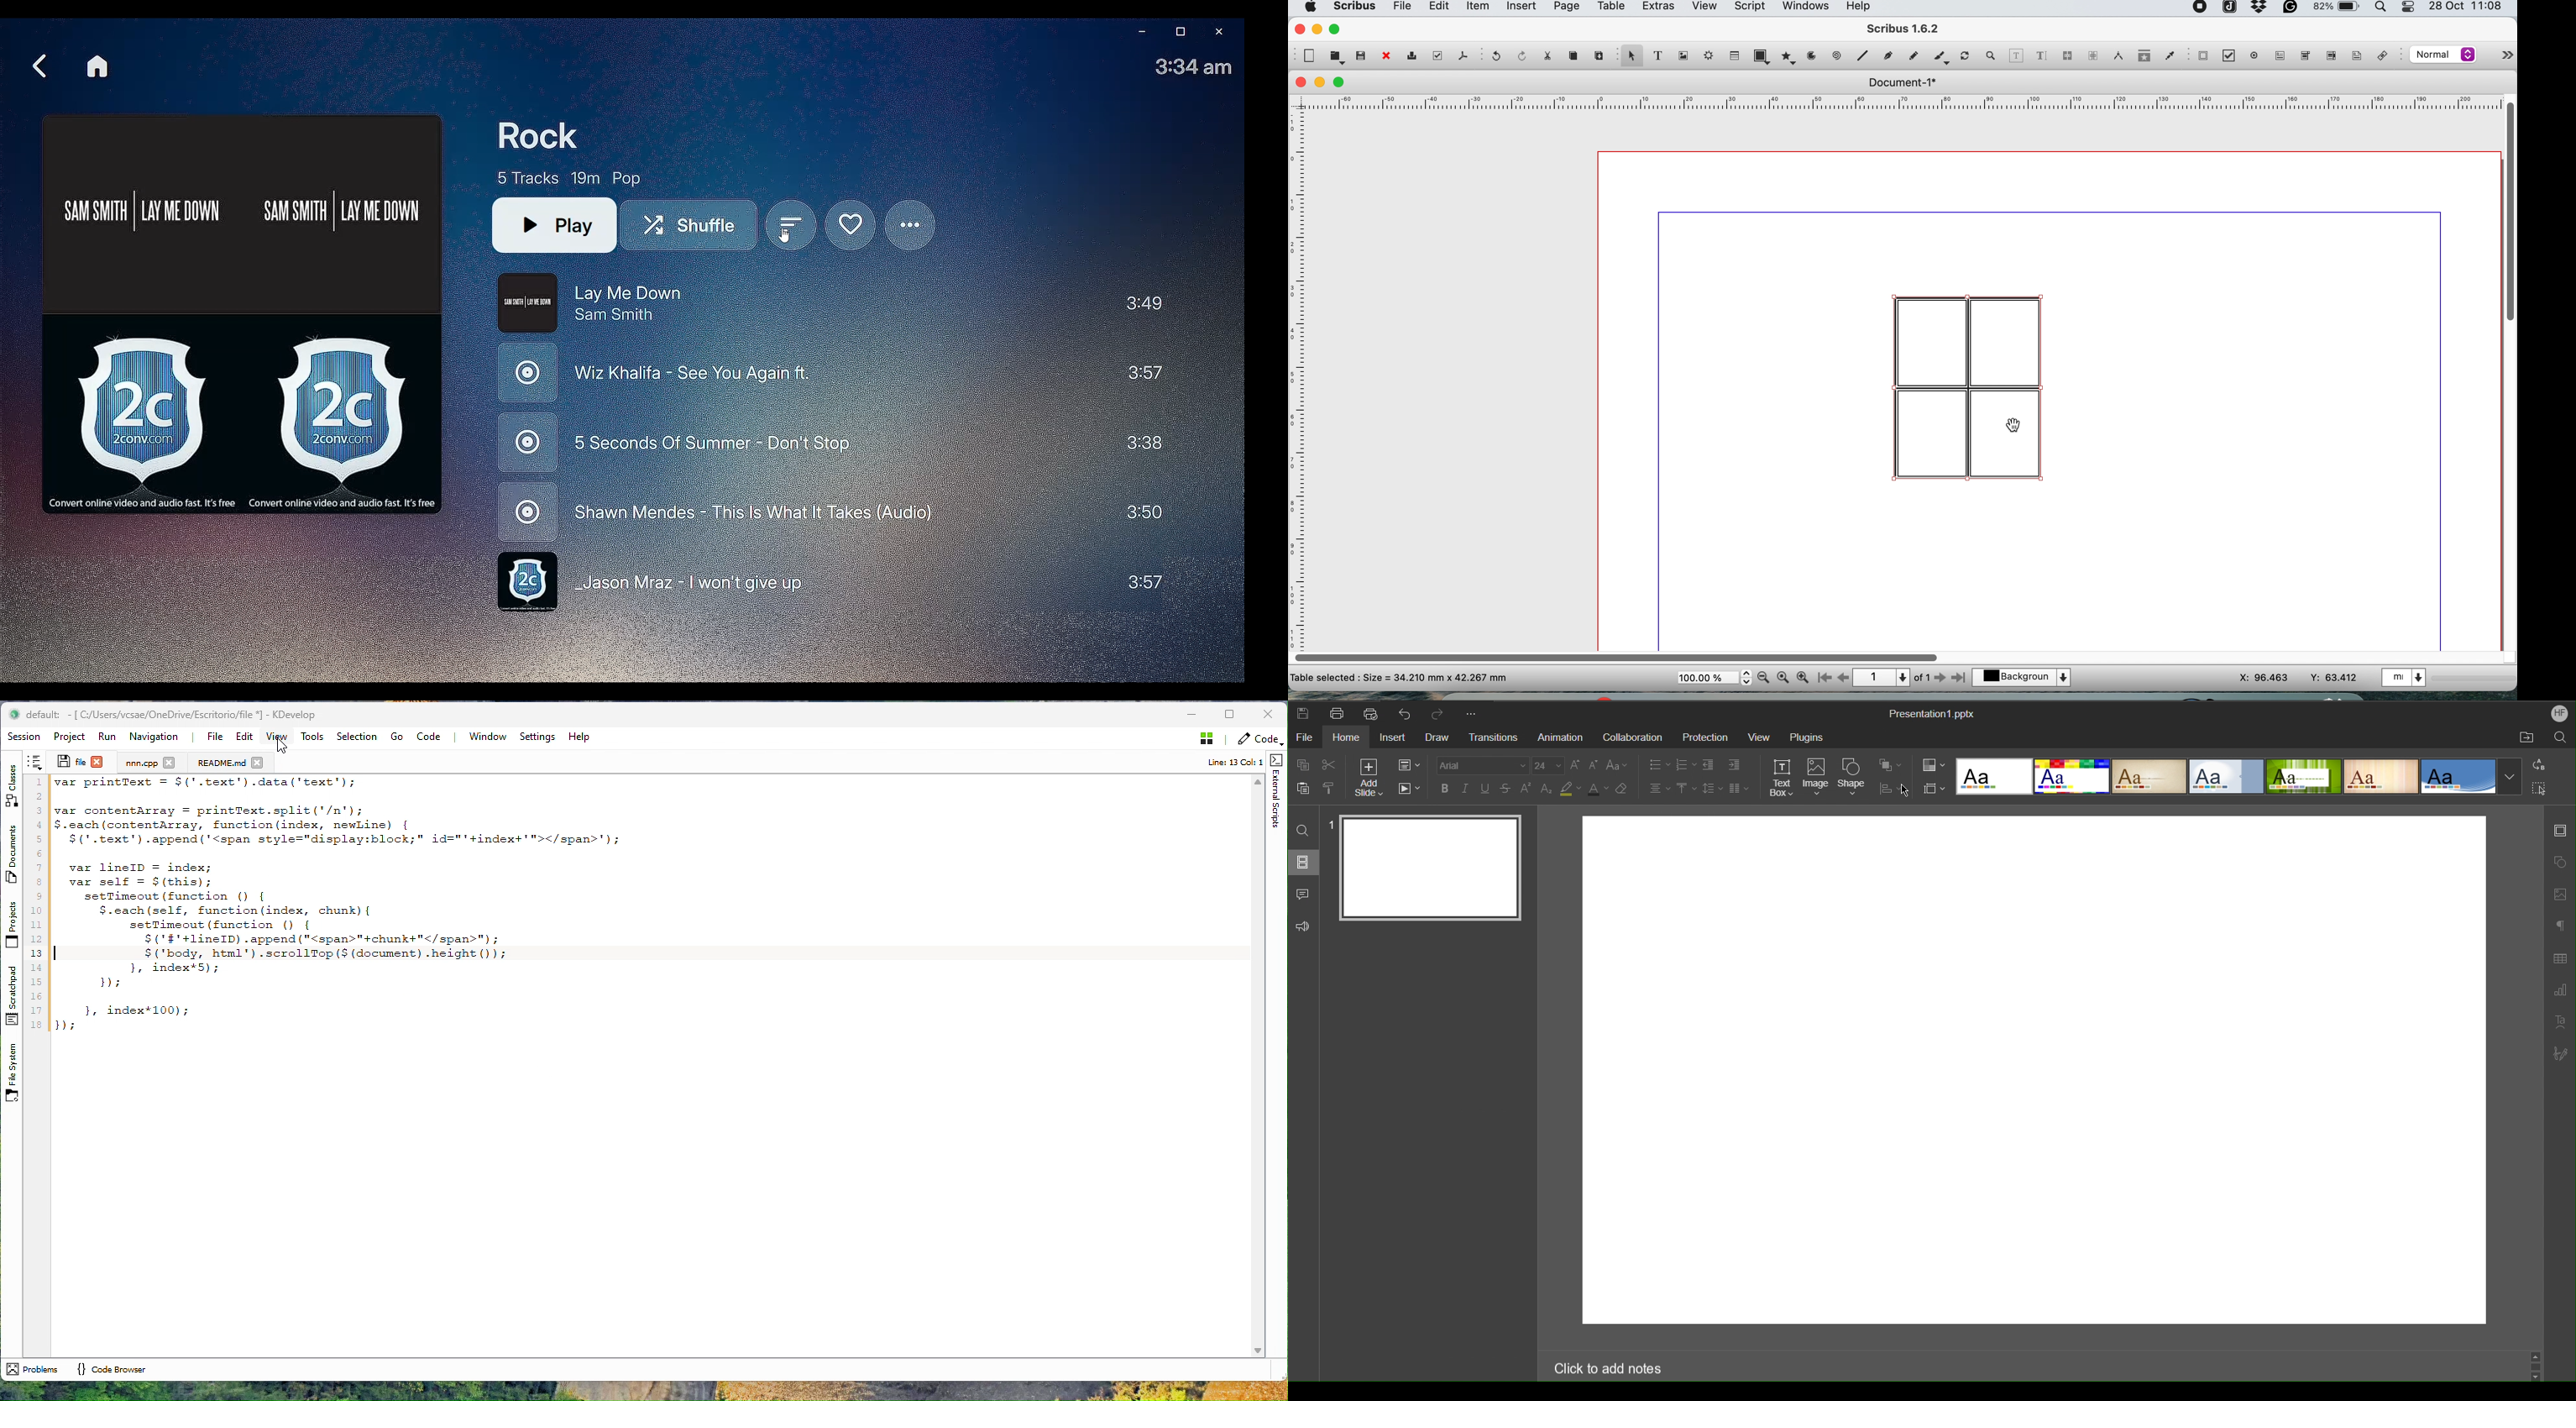 The height and width of the screenshot is (1428, 2576). What do you see at coordinates (1621, 789) in the screenshot?
I see `Erase Style` at bounding box center [1621, 789].